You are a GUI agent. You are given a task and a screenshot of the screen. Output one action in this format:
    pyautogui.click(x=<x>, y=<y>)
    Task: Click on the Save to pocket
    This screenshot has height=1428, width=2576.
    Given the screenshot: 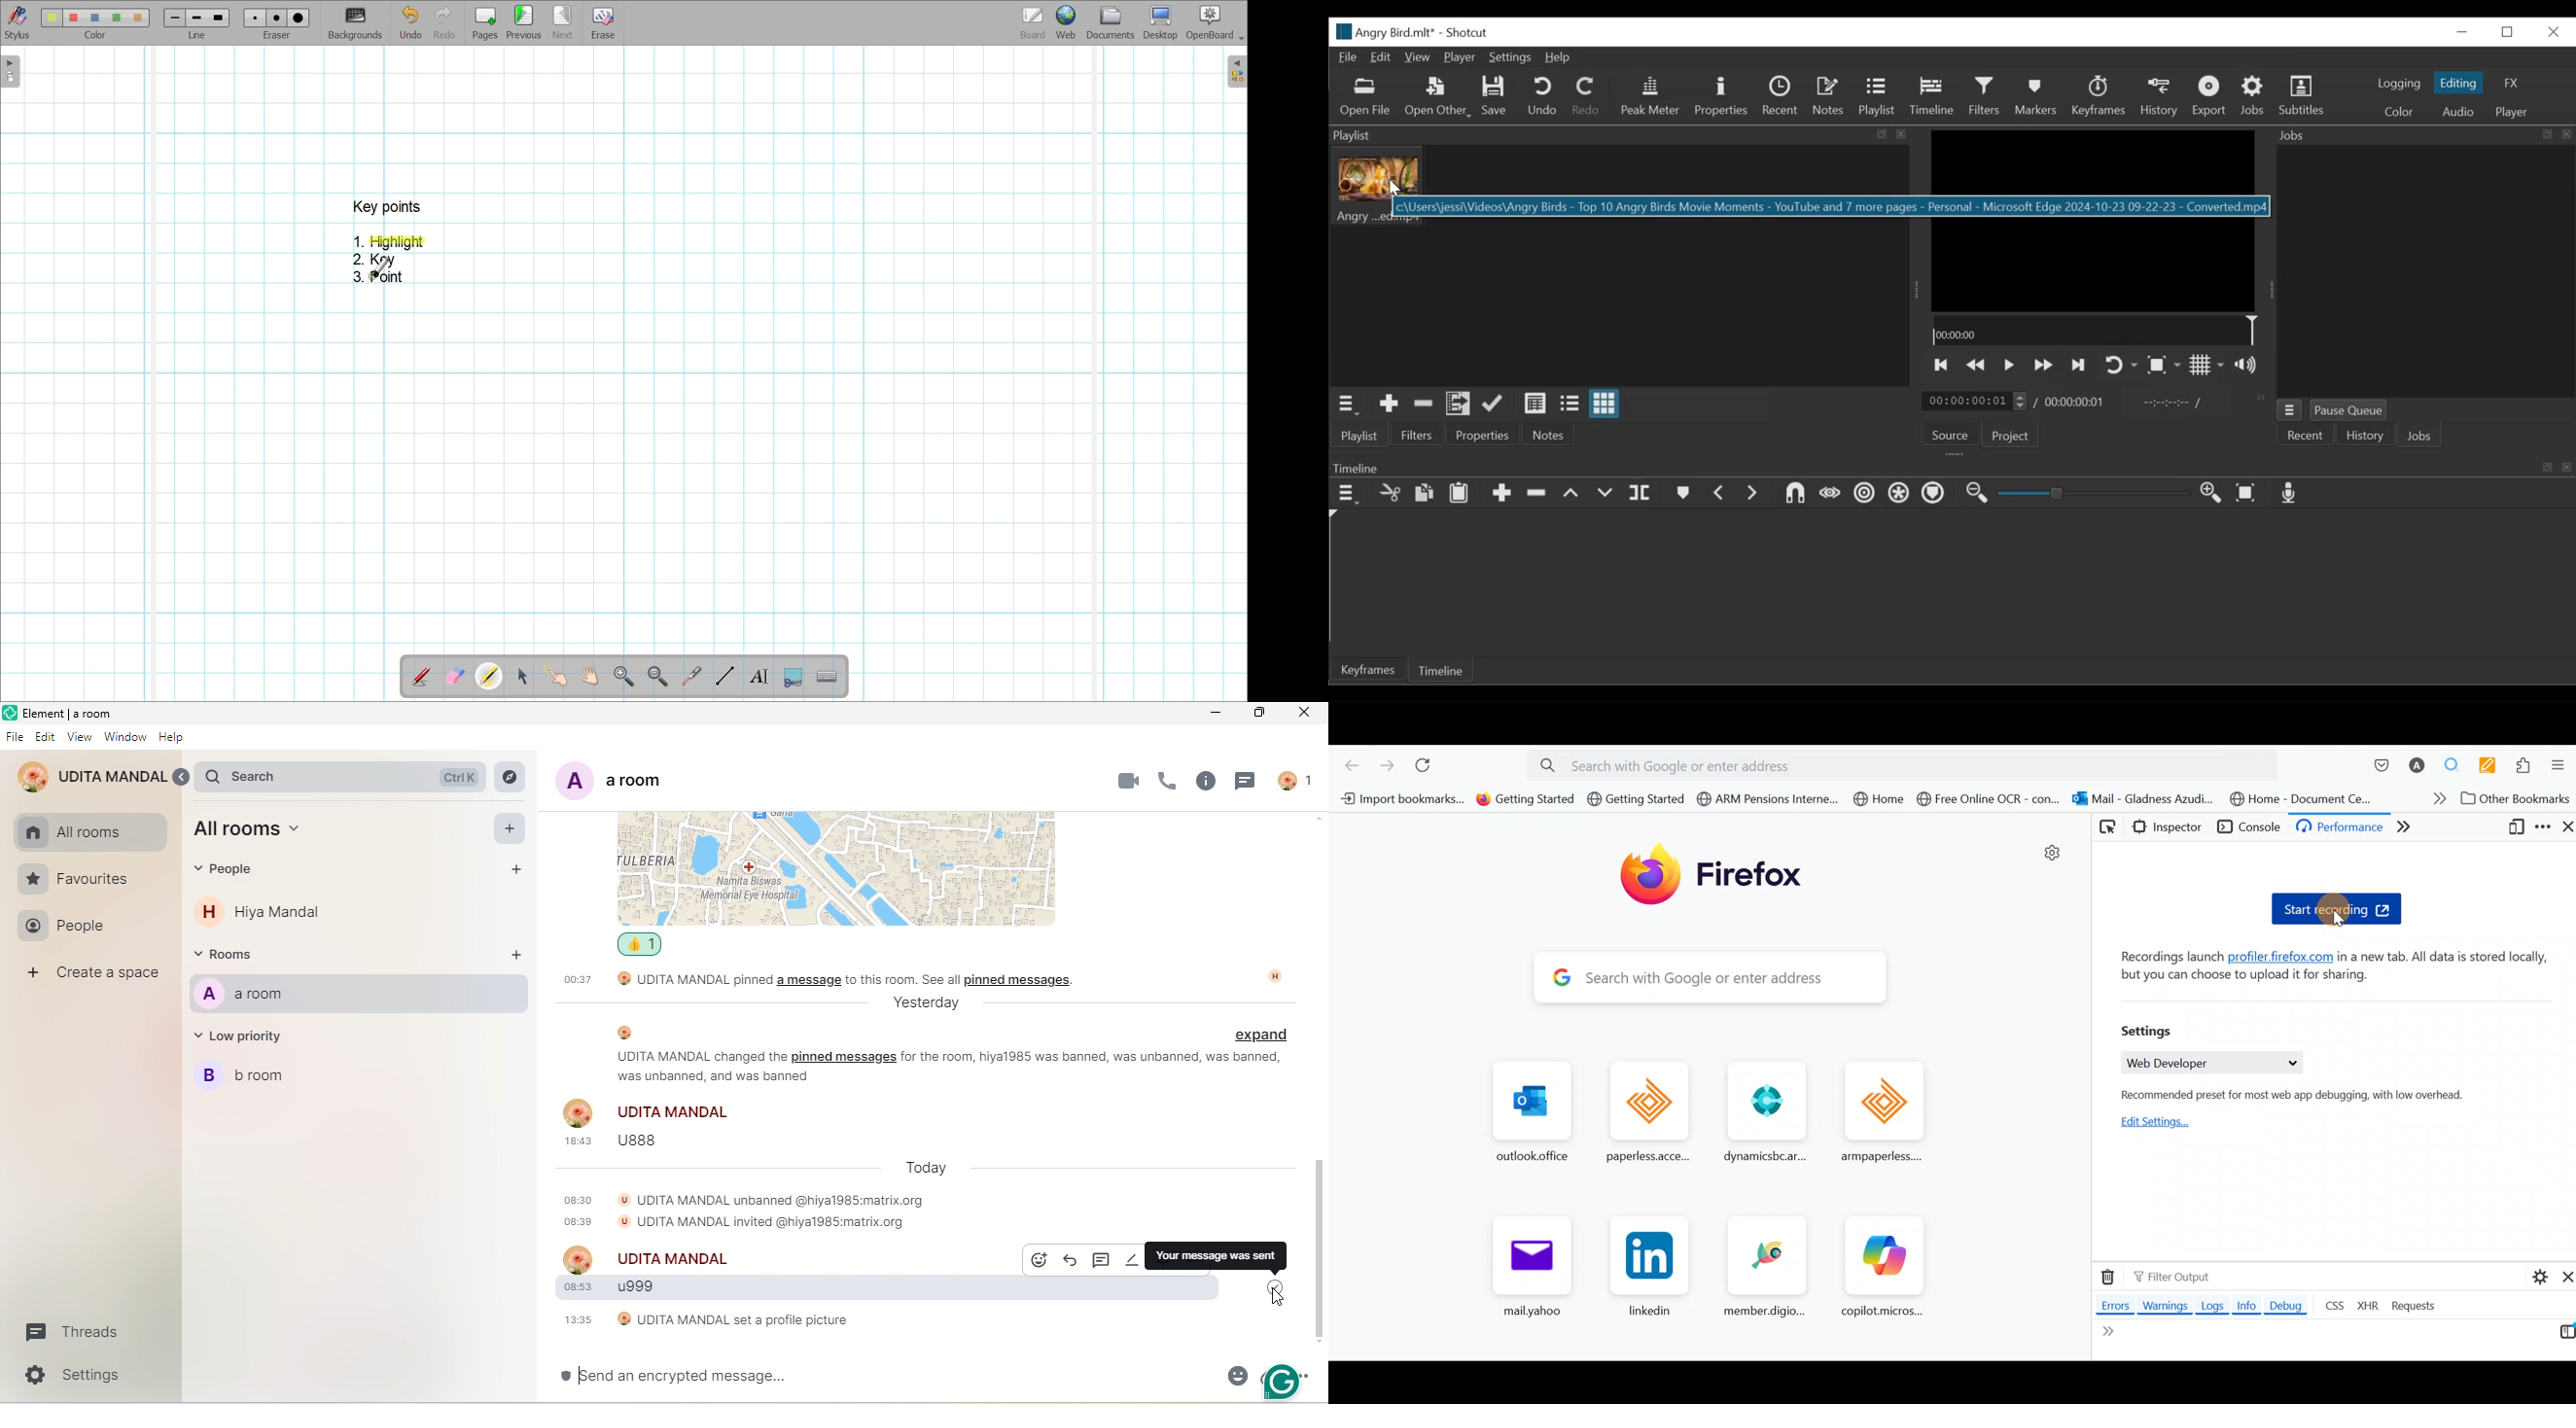 What is the action you would take?
    pyautogui.click(x=2375, y=765)
    